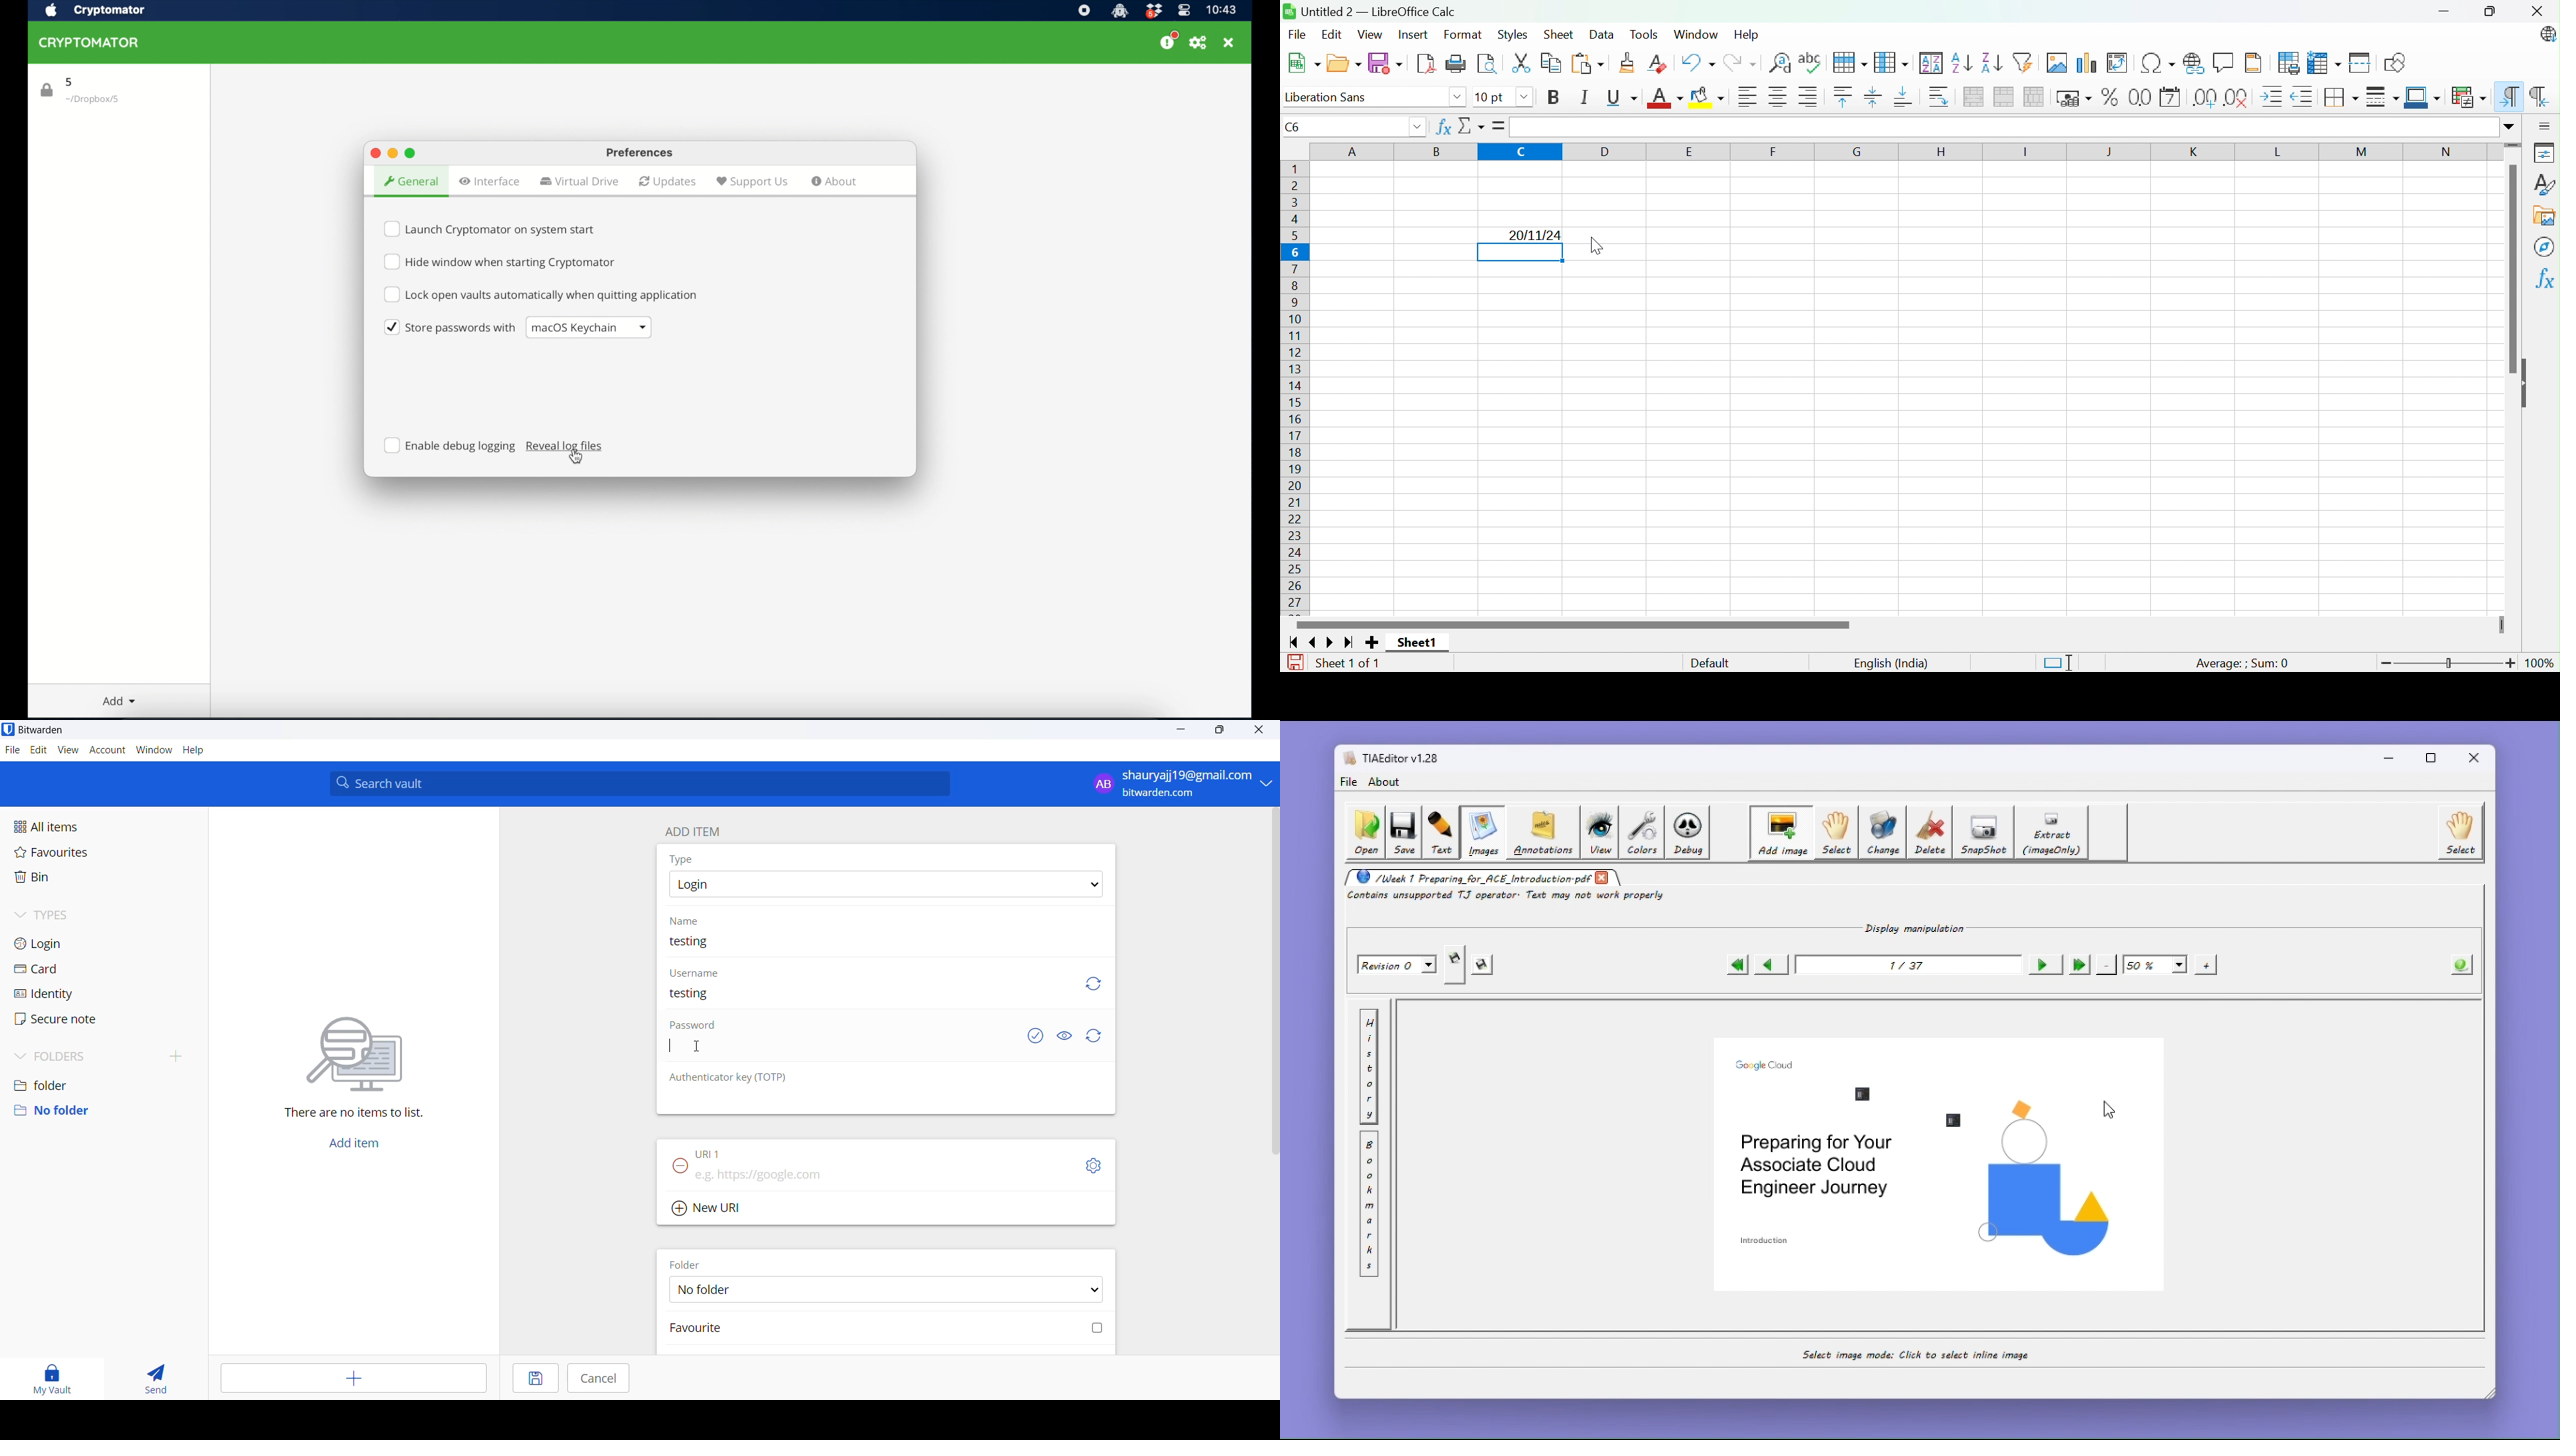 The width and height of the screenshot is (2576, 1456). Describe the element at coordinates (2059, 63) in the screenshot. I see `Insert image` at that location.